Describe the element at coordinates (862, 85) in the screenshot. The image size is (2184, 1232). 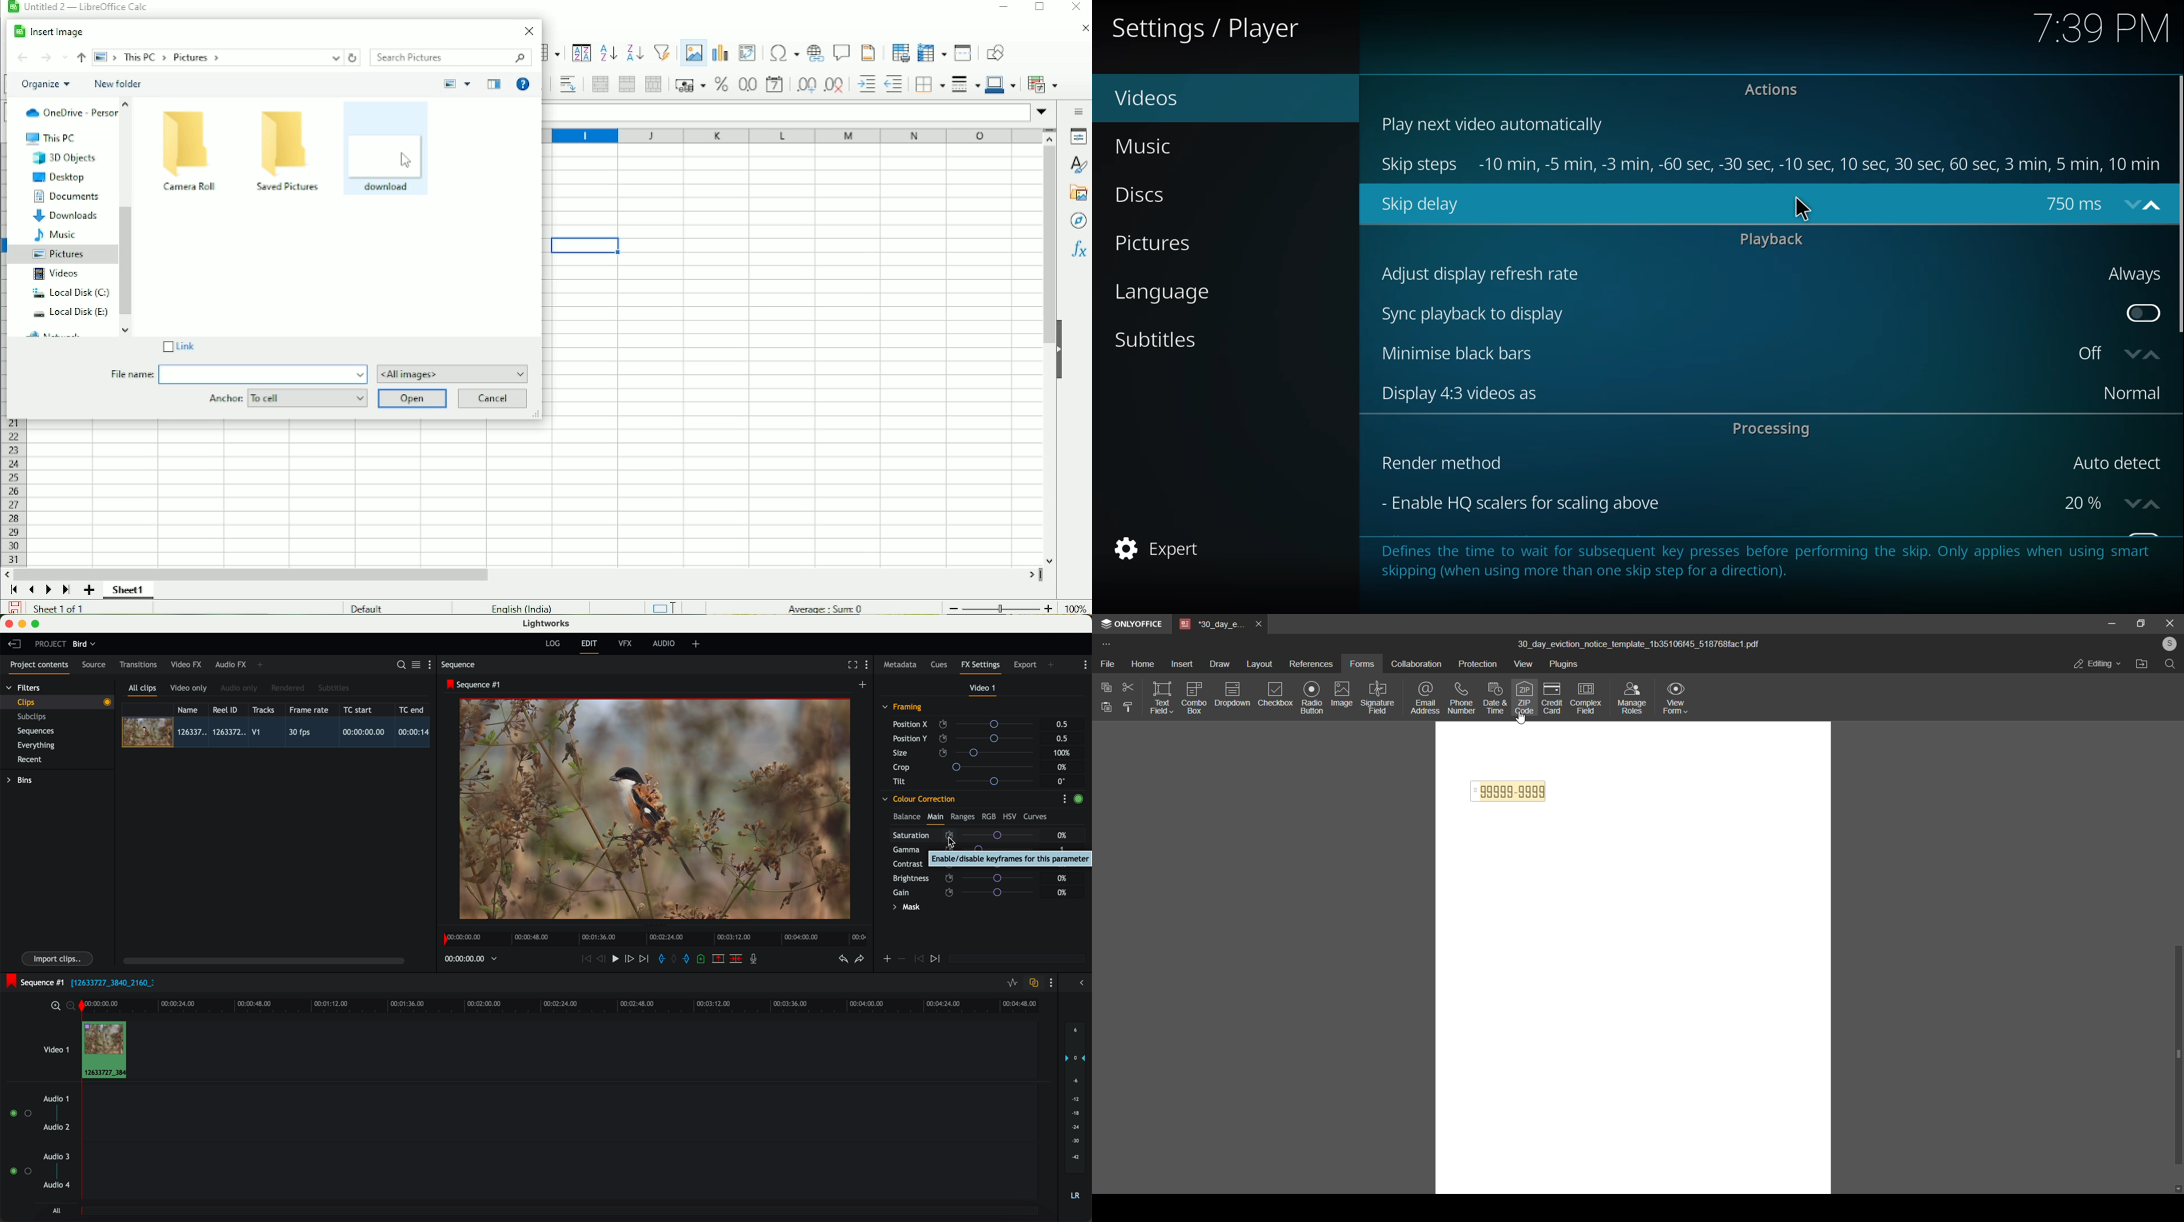
I see `Increase indent` at that location.